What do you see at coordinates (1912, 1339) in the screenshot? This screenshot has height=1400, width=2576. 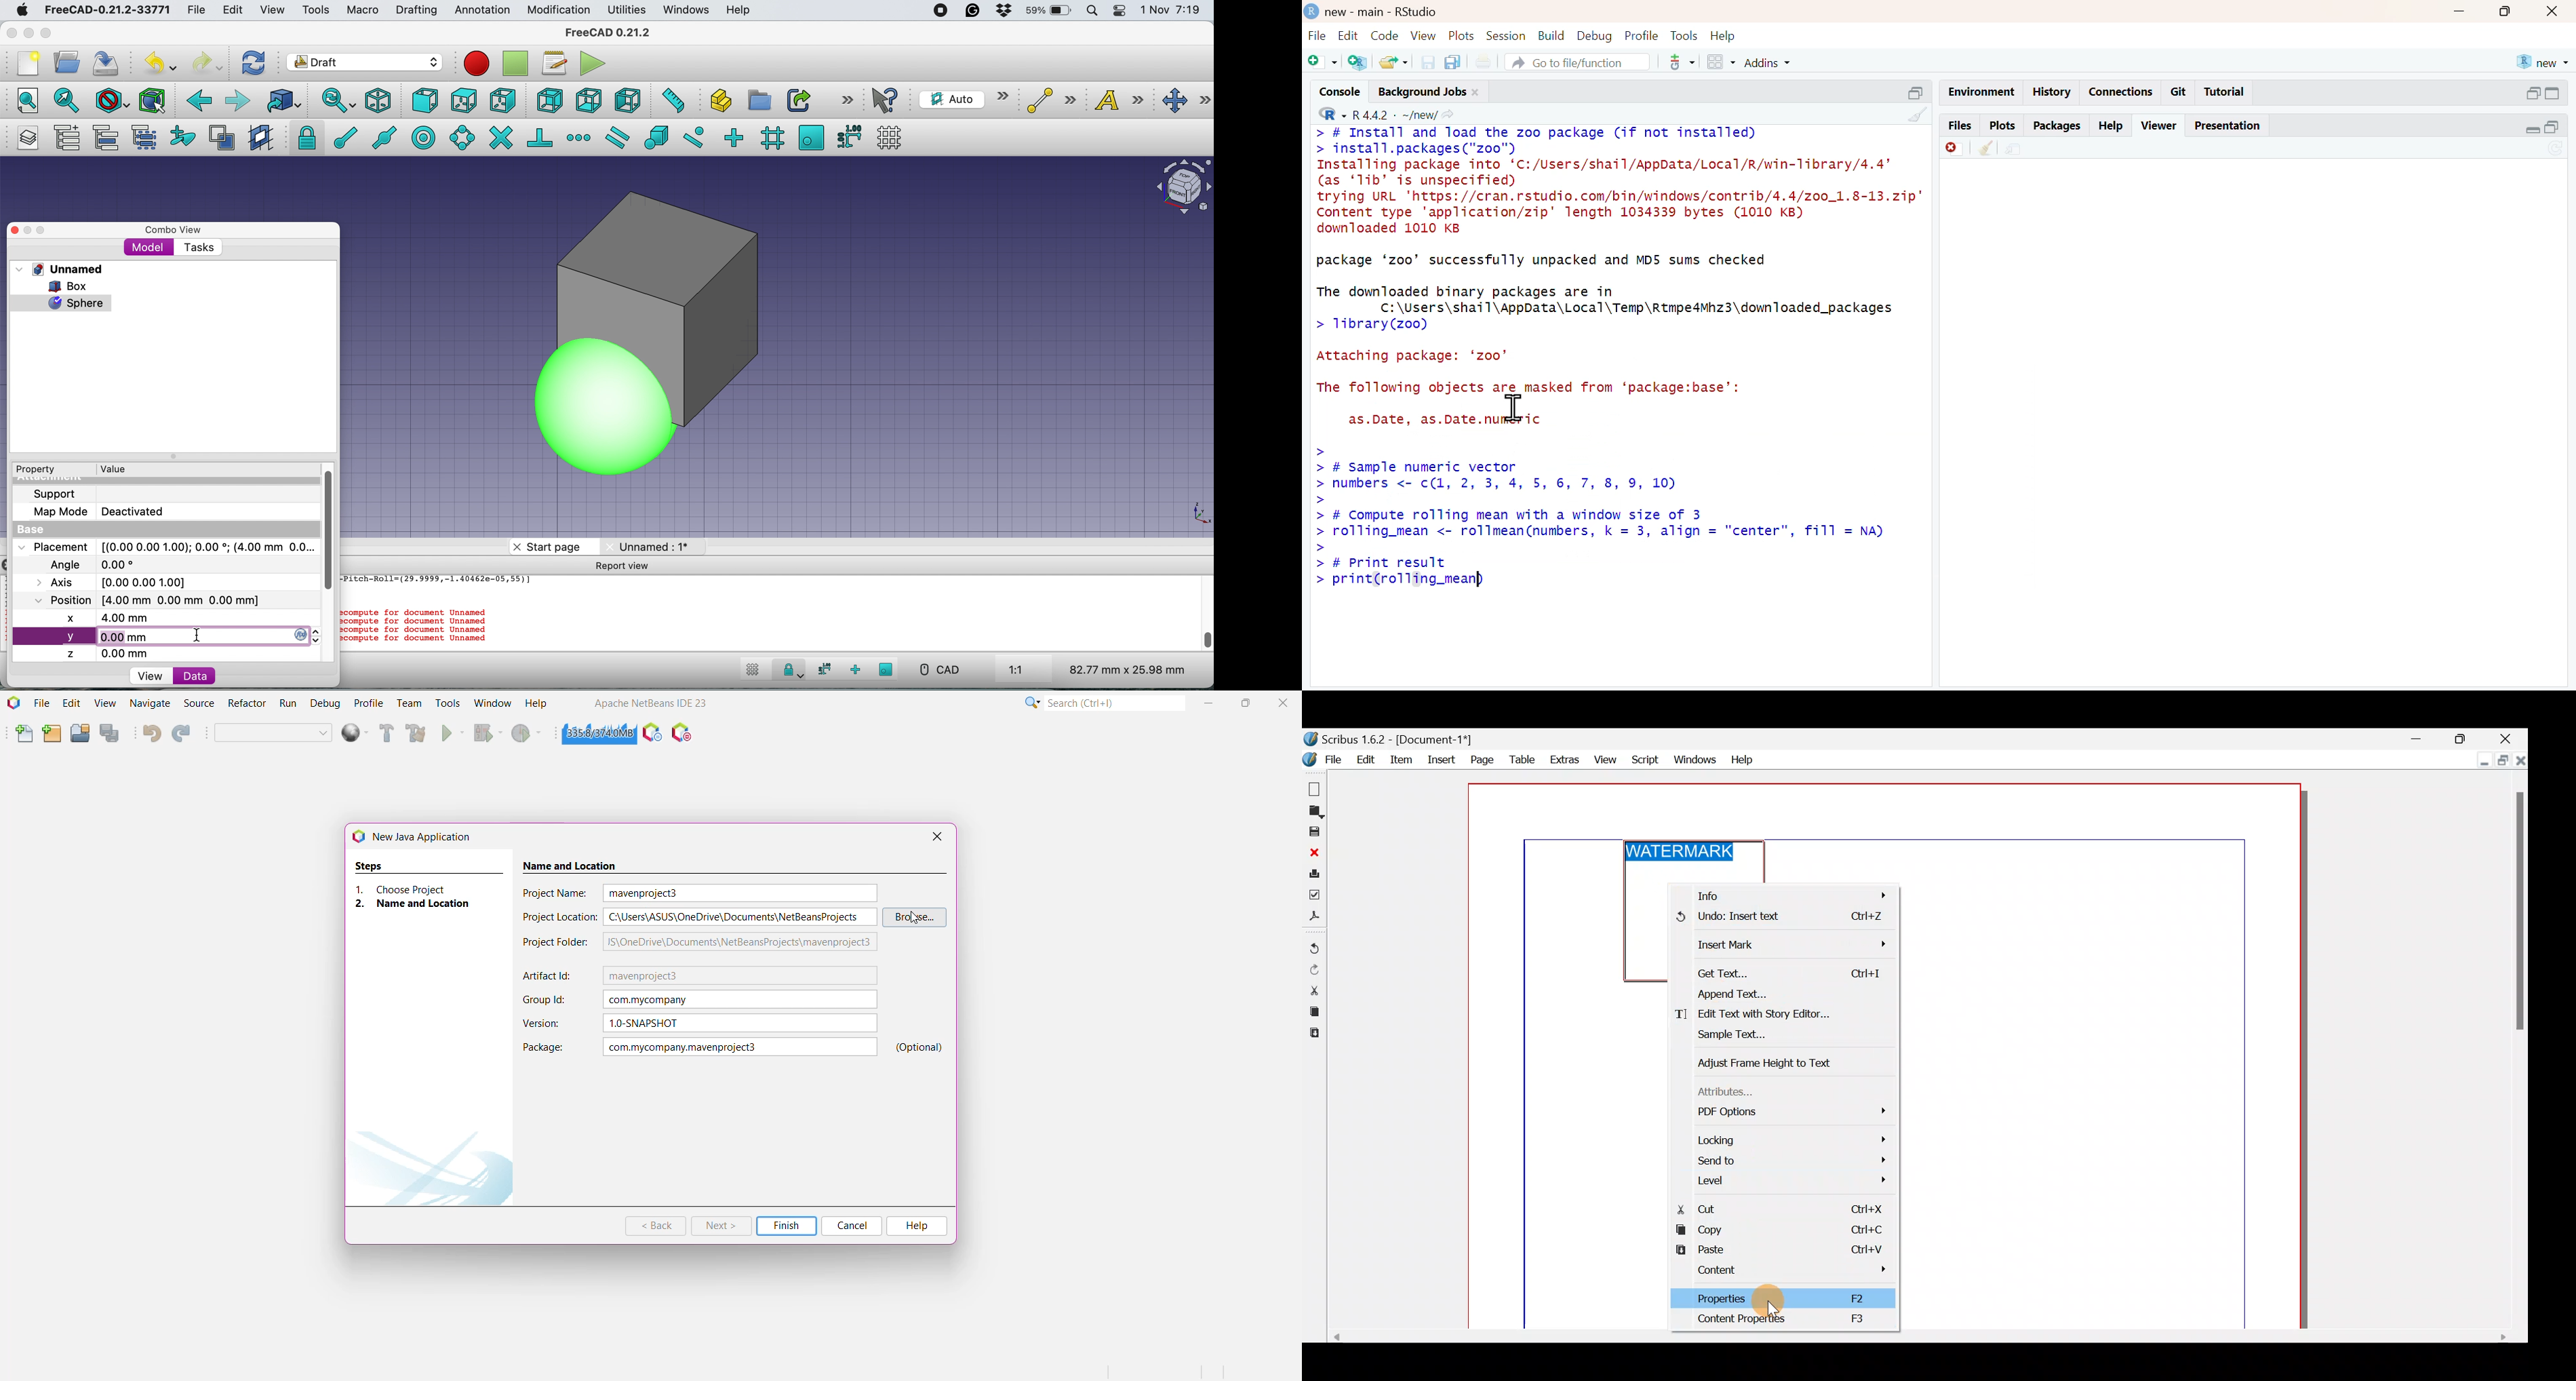 I see `Scroll bar` at bounding box center [1912, 1339].